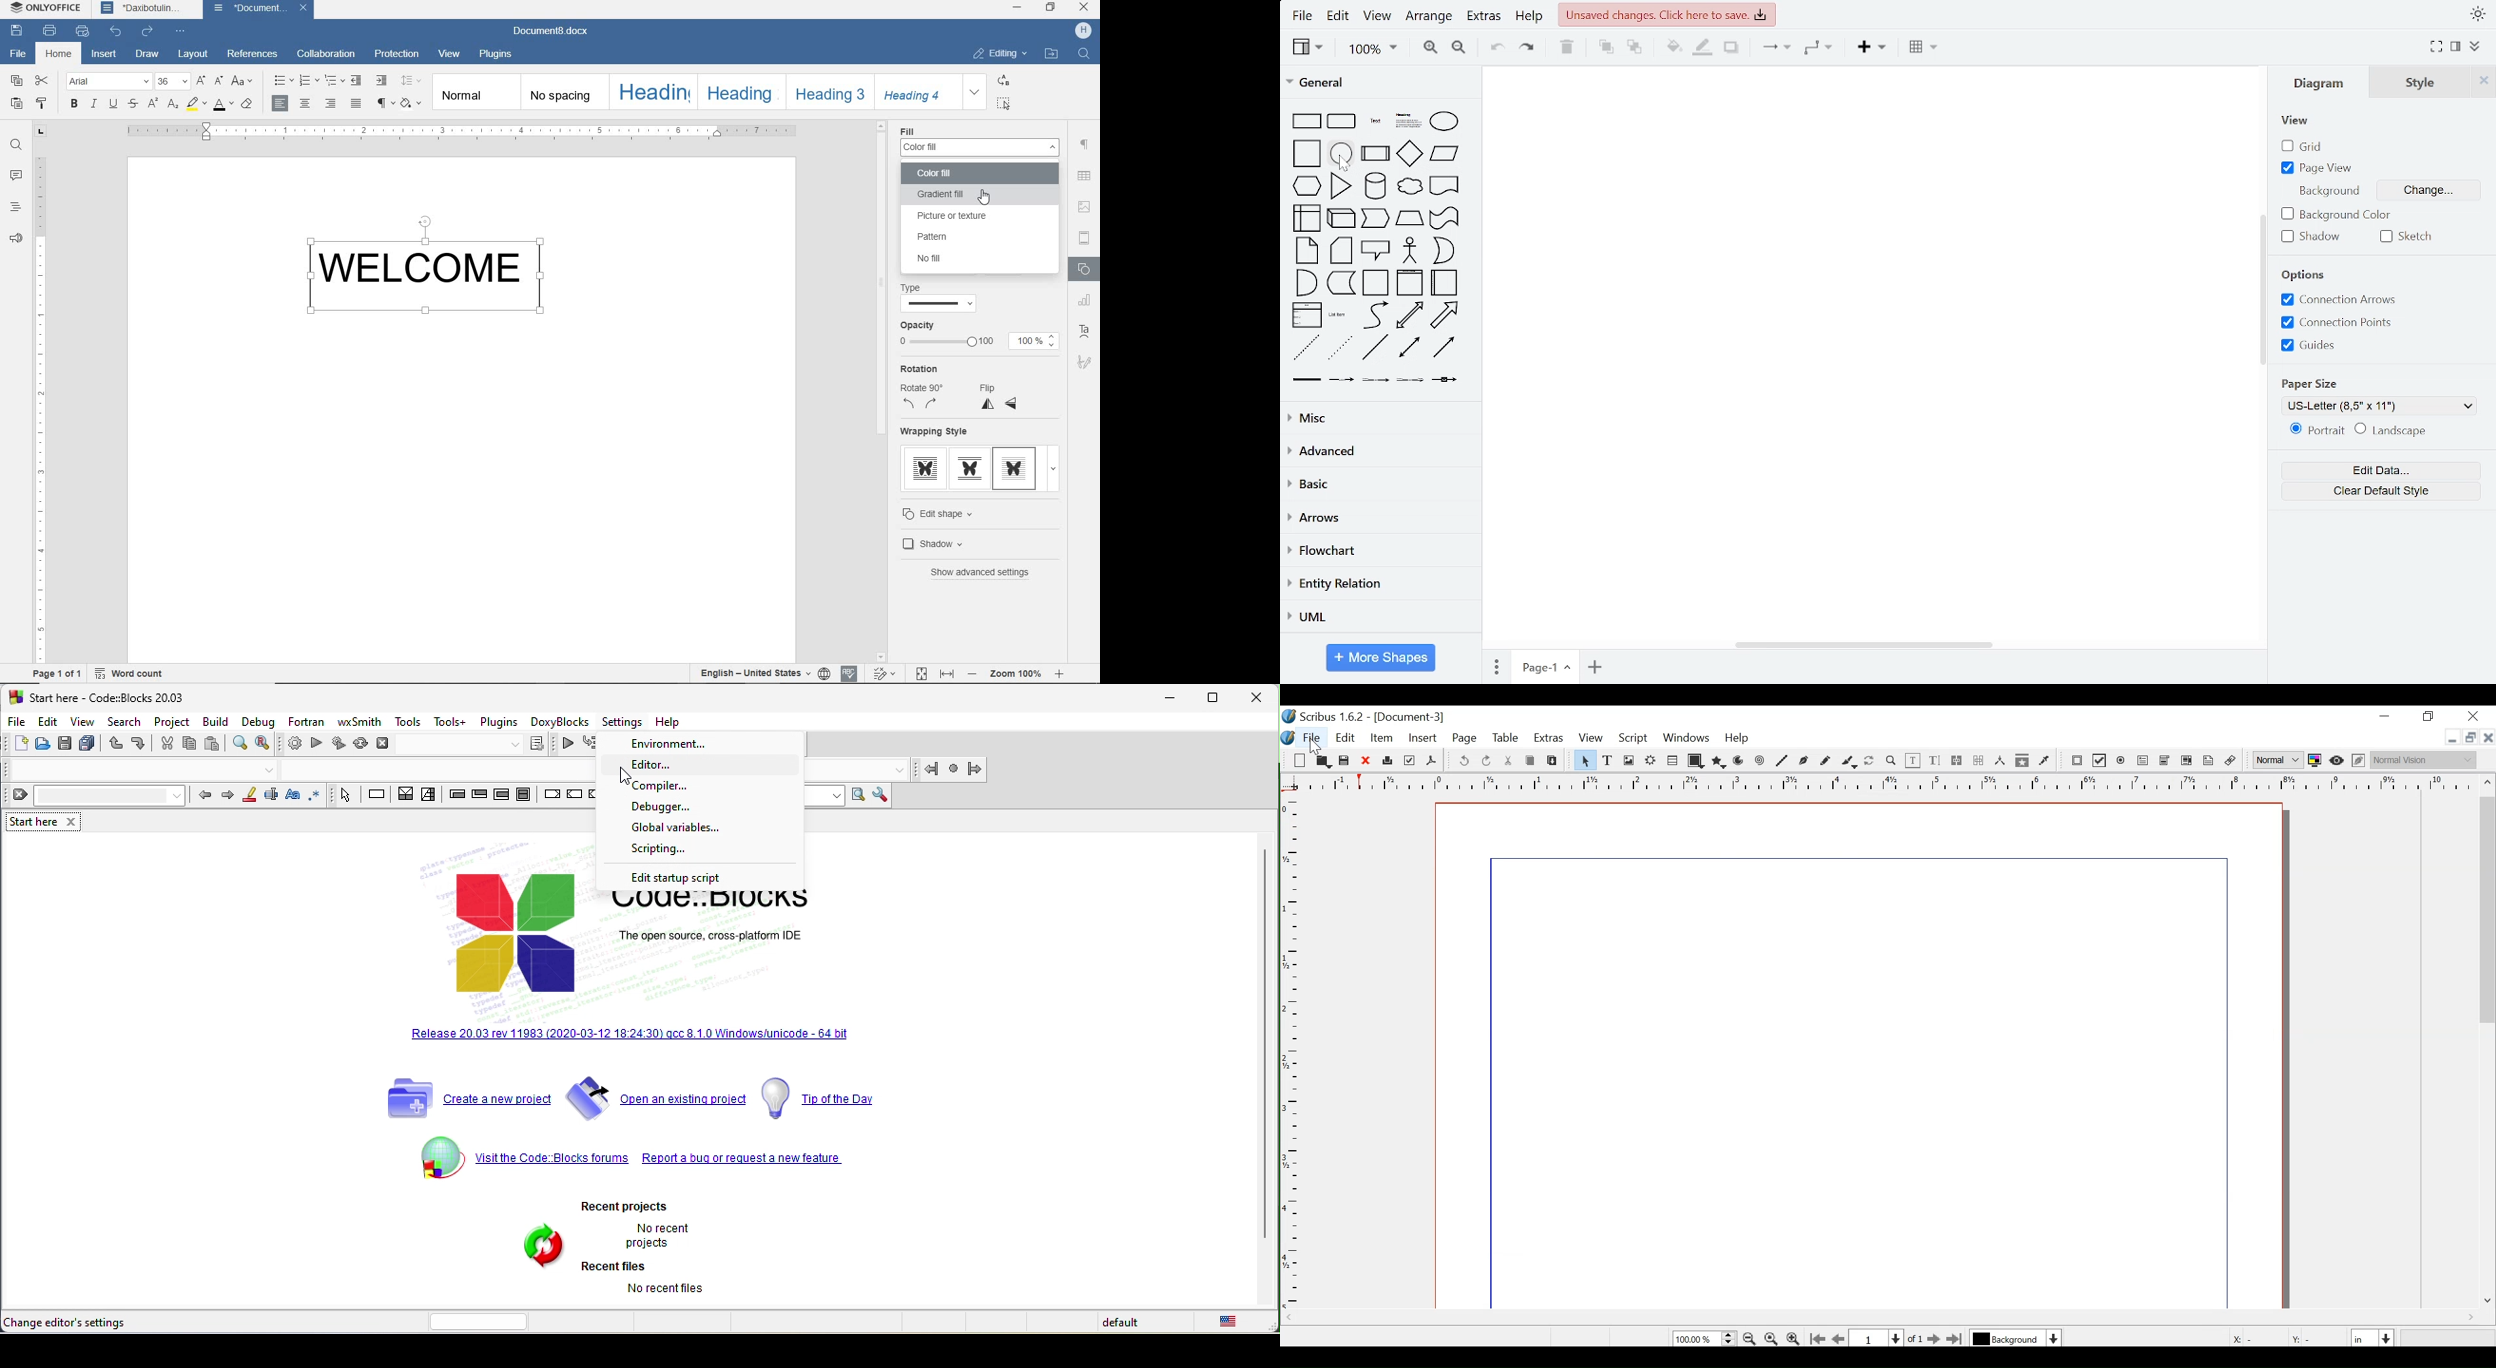 The height and width of the screenshot is (1372, 2520). Describe the element at coordinates (1840, 1339) in the screenshot. I see `Go to previous page` at that location.